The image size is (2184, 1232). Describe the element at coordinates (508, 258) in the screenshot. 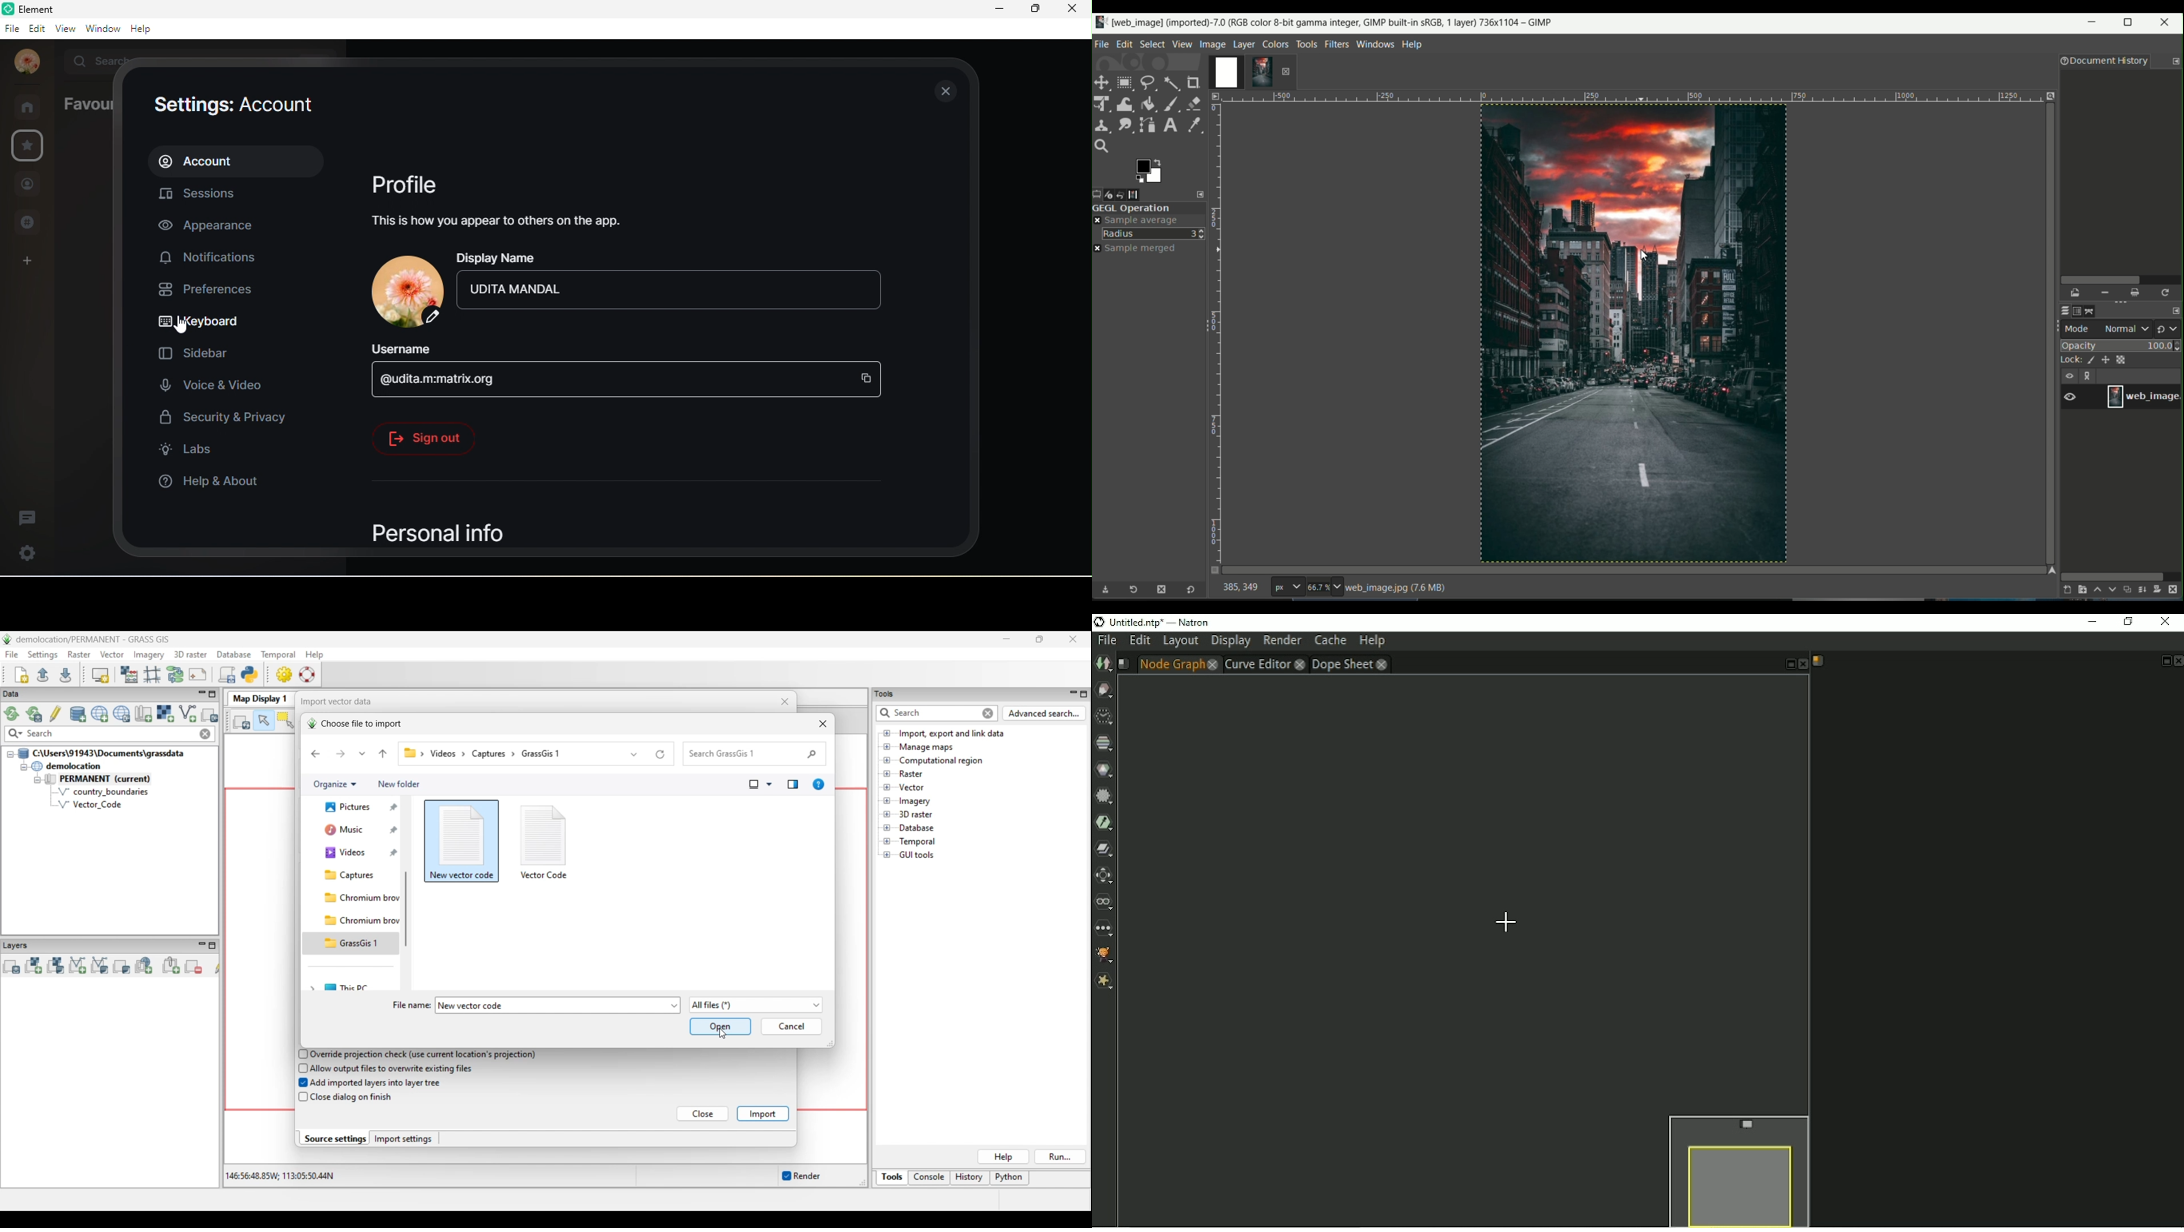

I see `display name` at that location.